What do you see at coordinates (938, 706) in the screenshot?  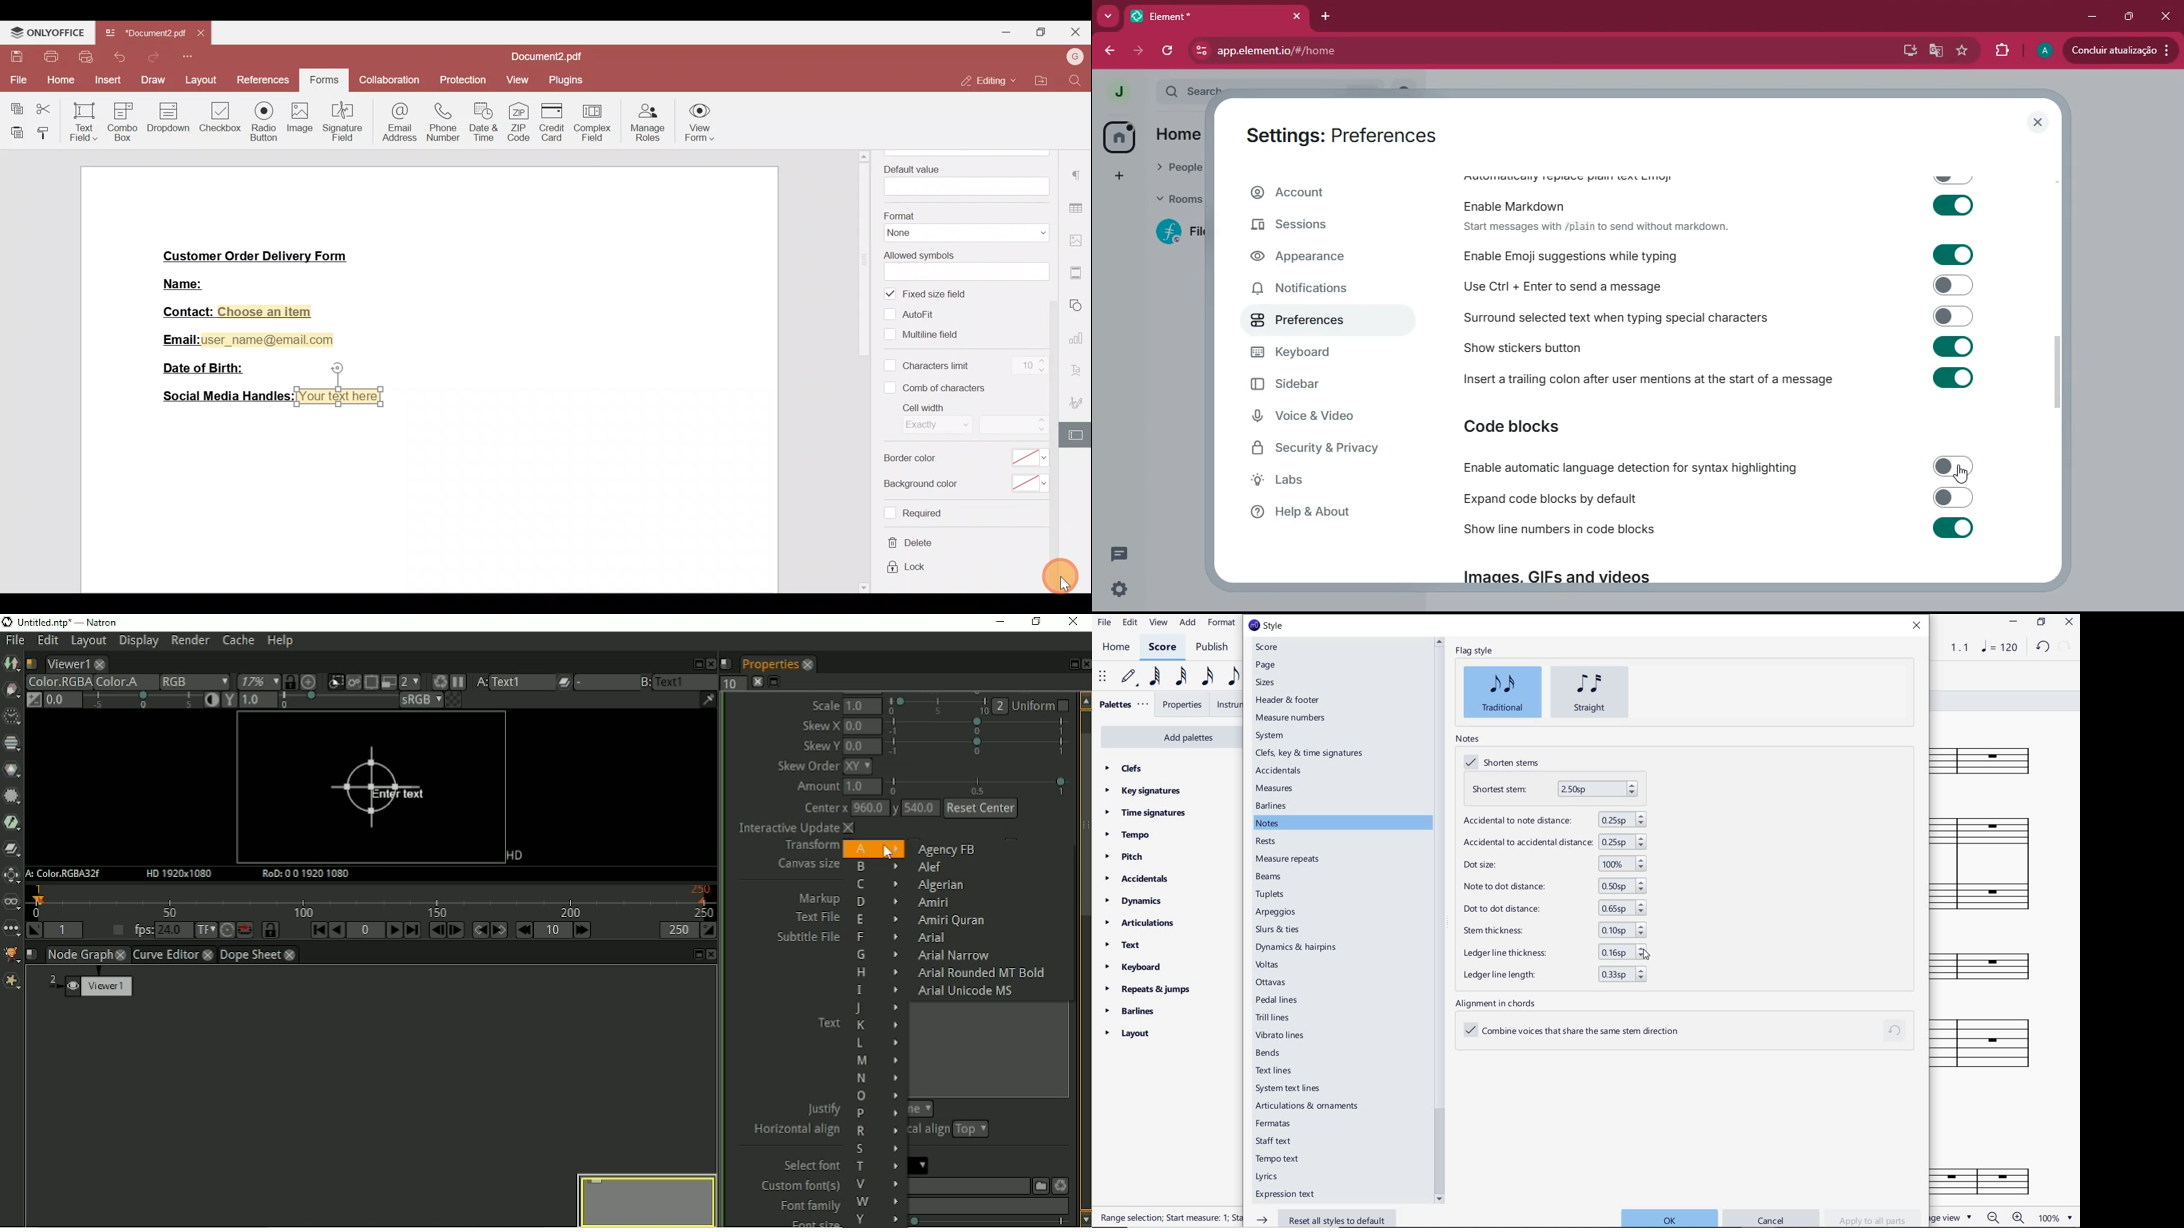 I see `selection bar` at bounding box center [938, 706].